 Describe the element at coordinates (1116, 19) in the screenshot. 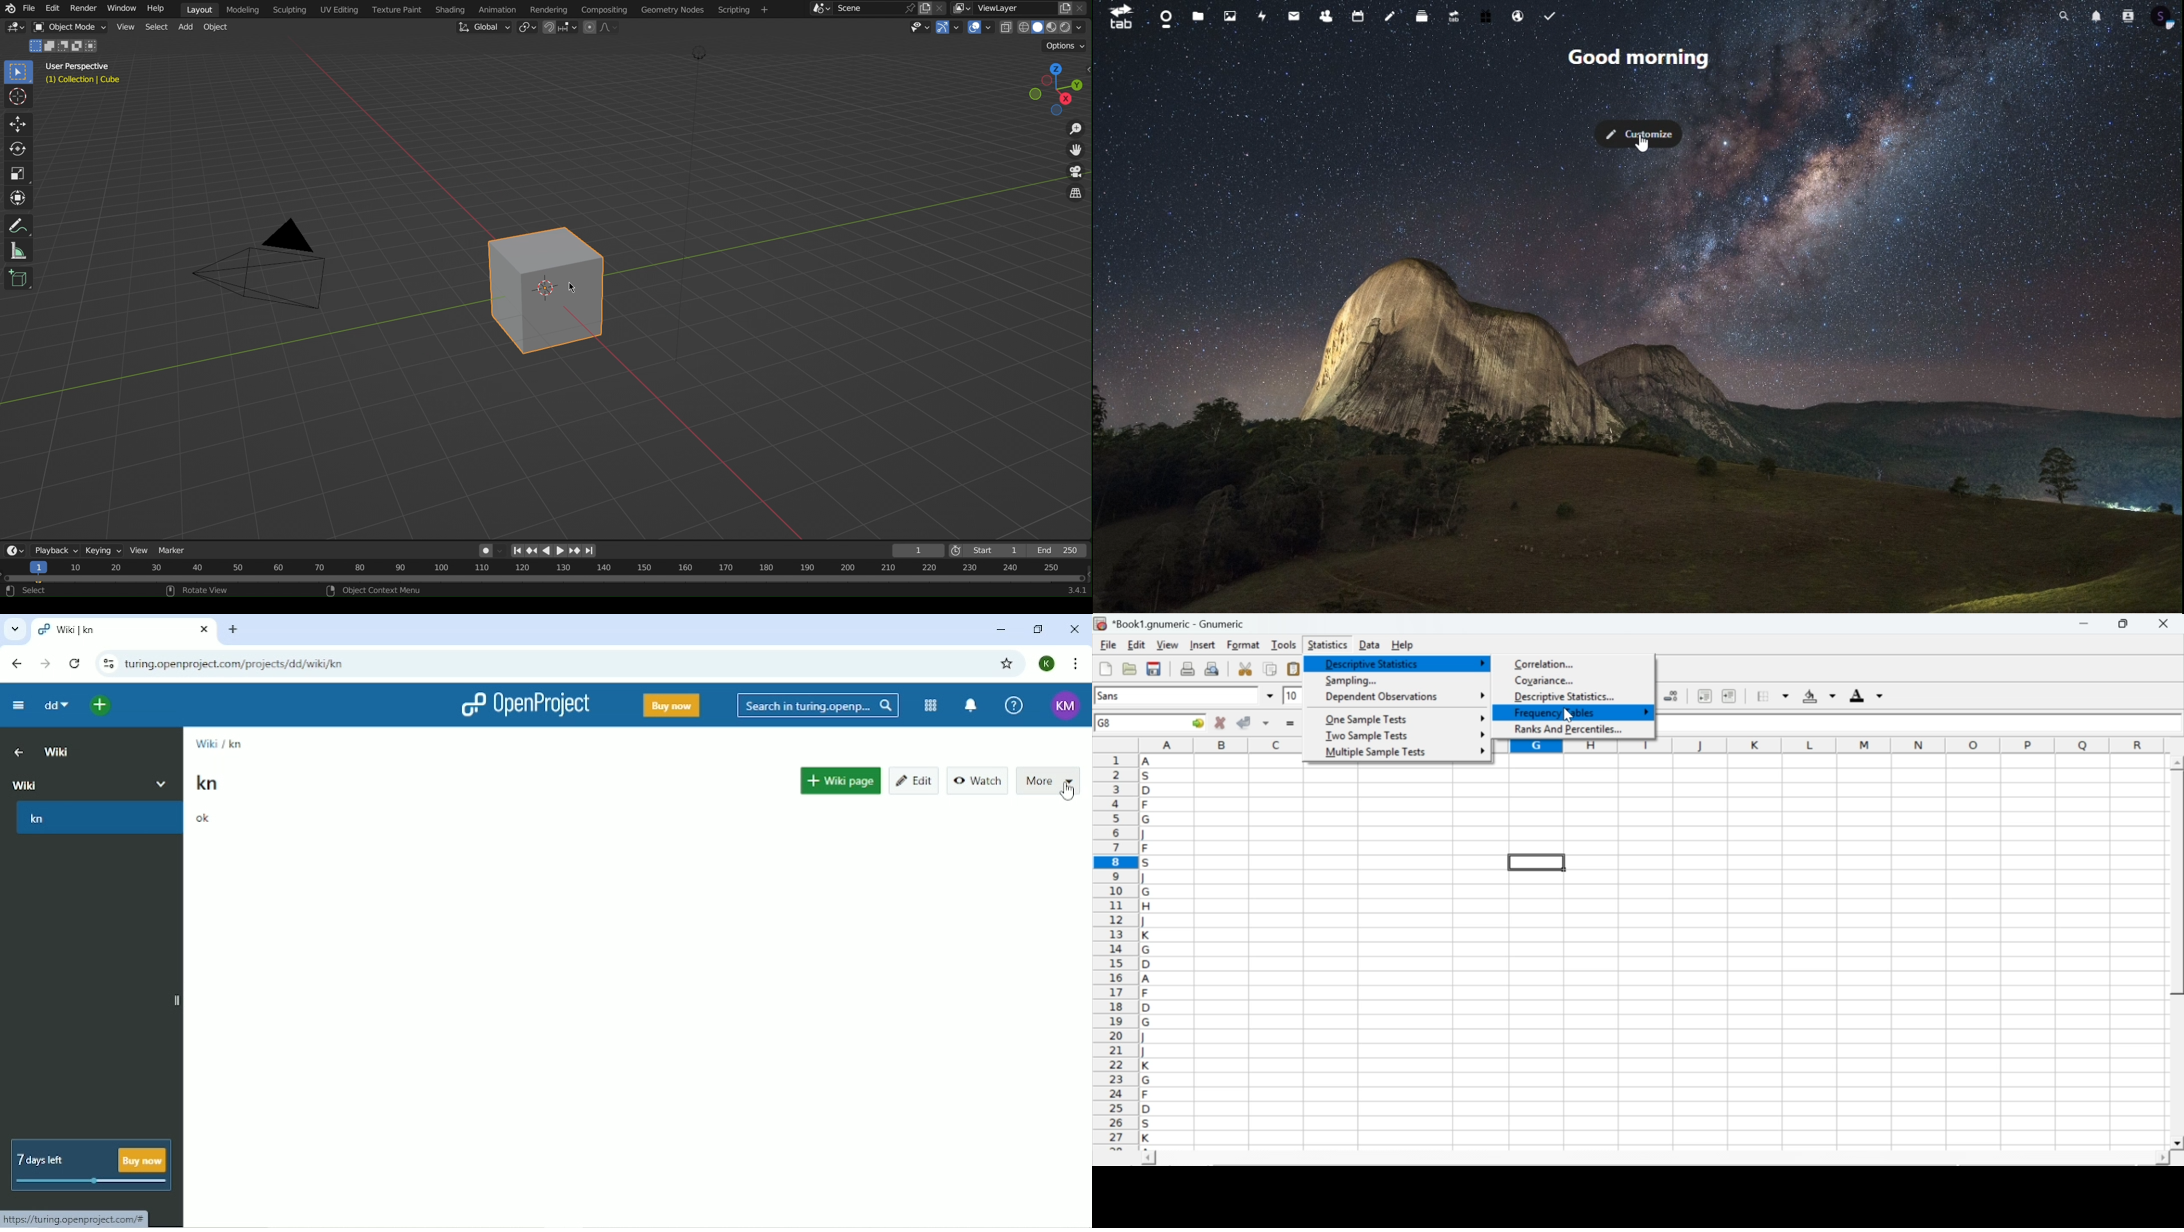

I see `tab` at that location.